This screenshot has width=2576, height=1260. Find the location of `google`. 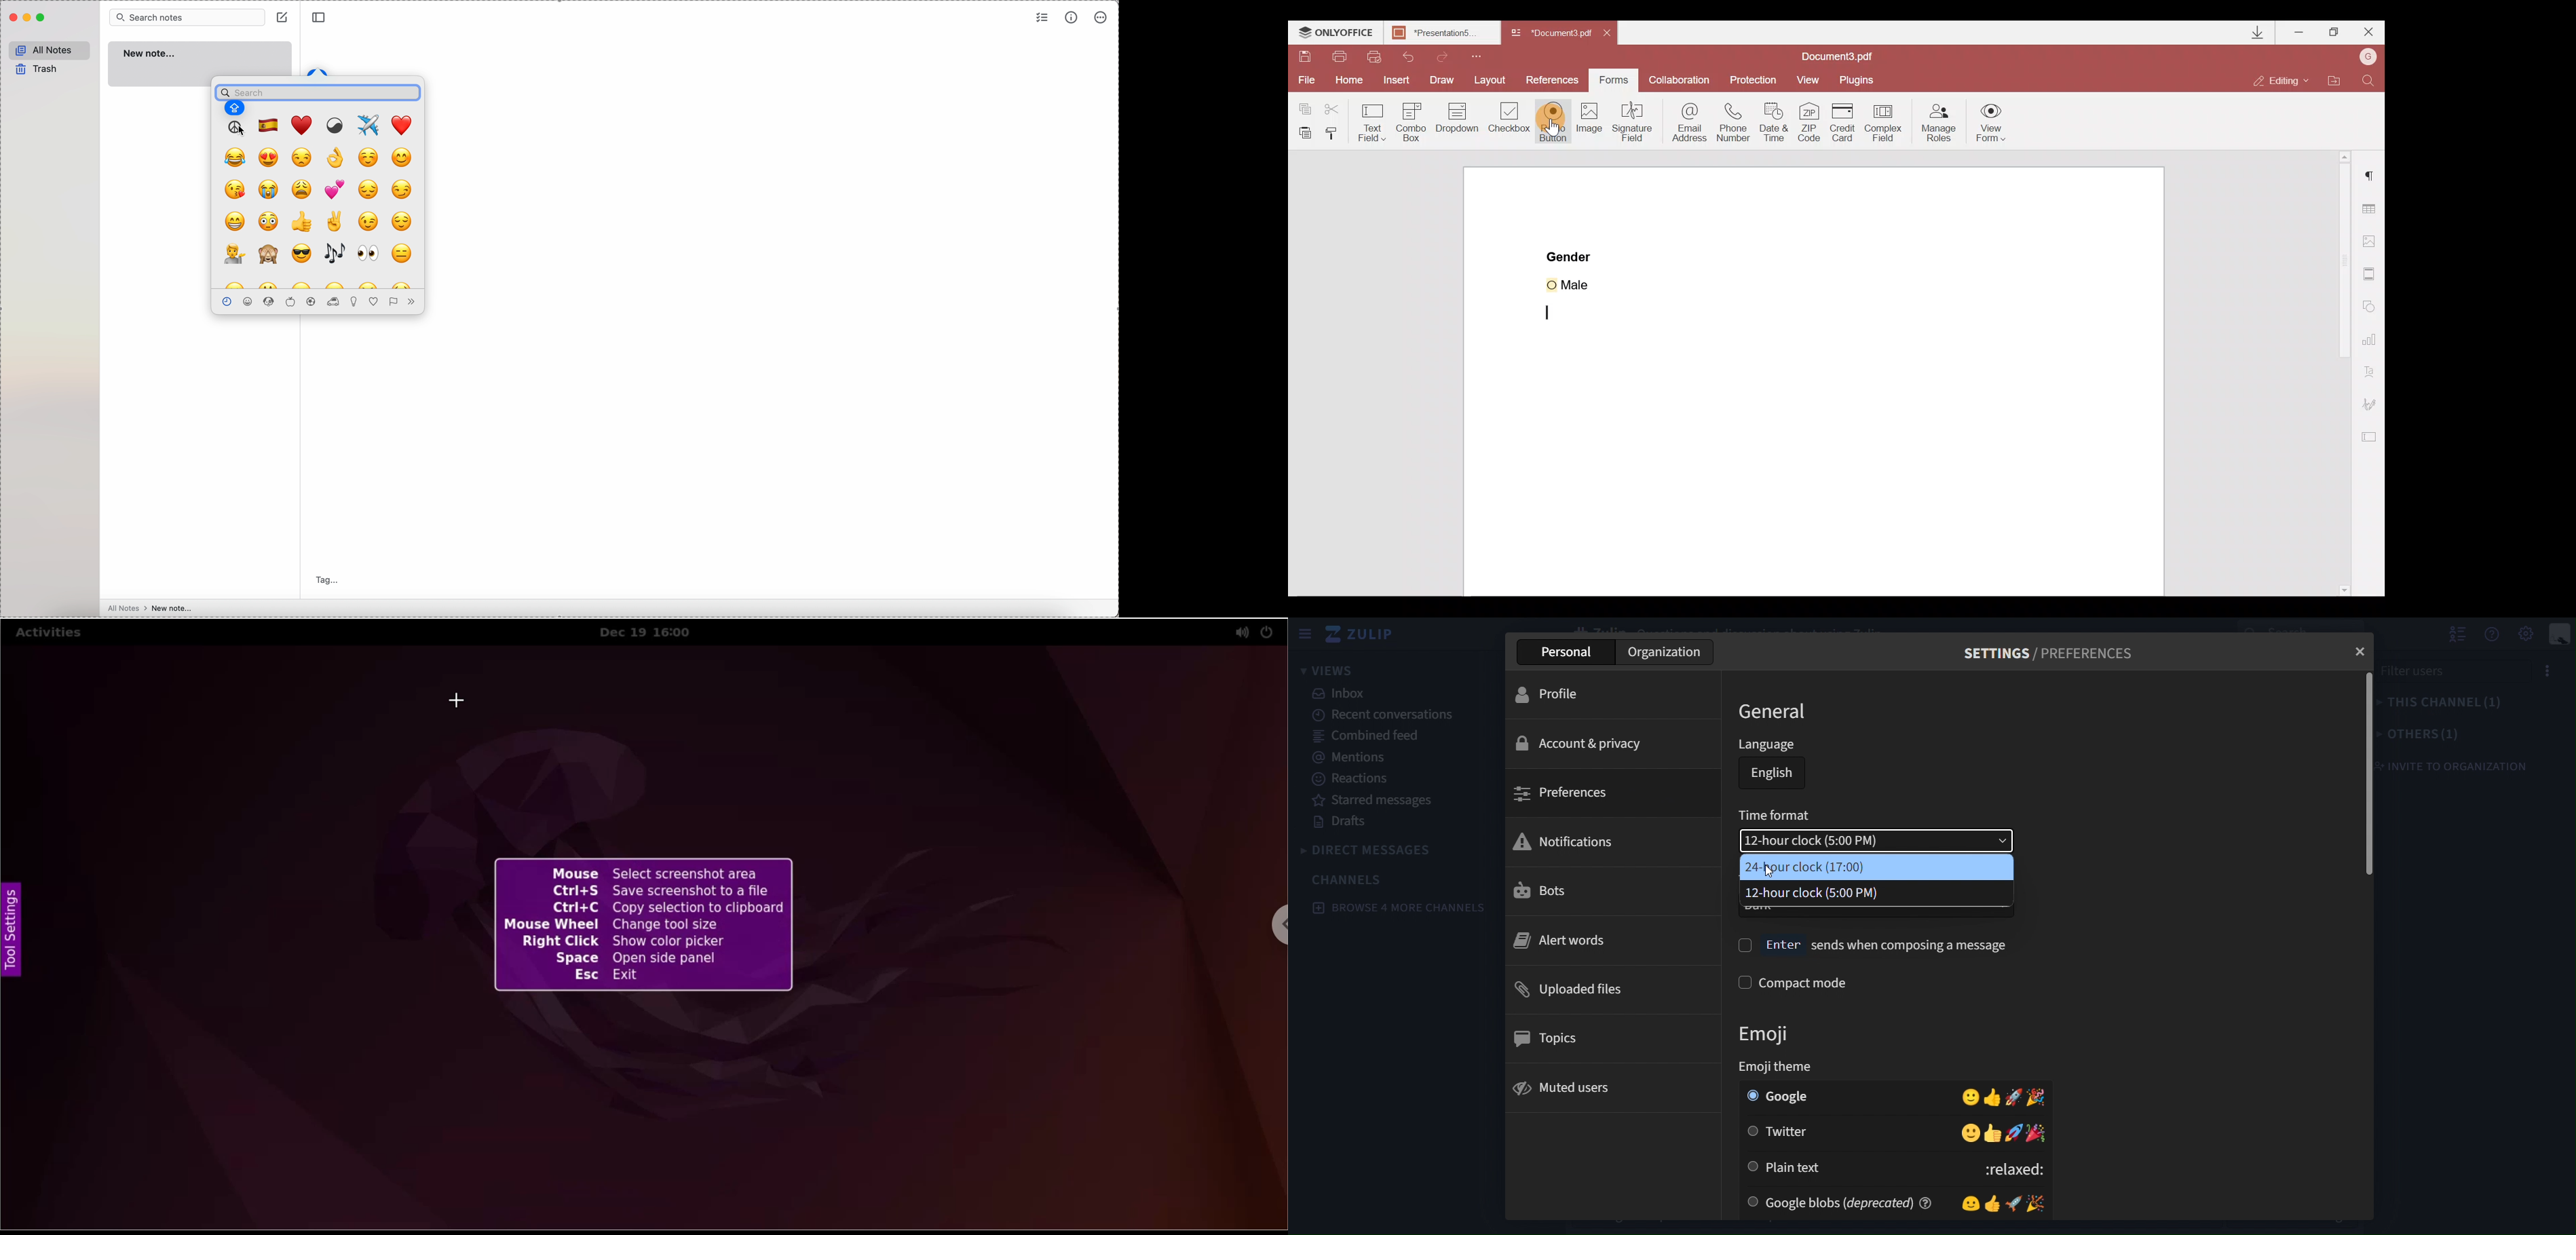

google is located at coordinates (1780, 1097).